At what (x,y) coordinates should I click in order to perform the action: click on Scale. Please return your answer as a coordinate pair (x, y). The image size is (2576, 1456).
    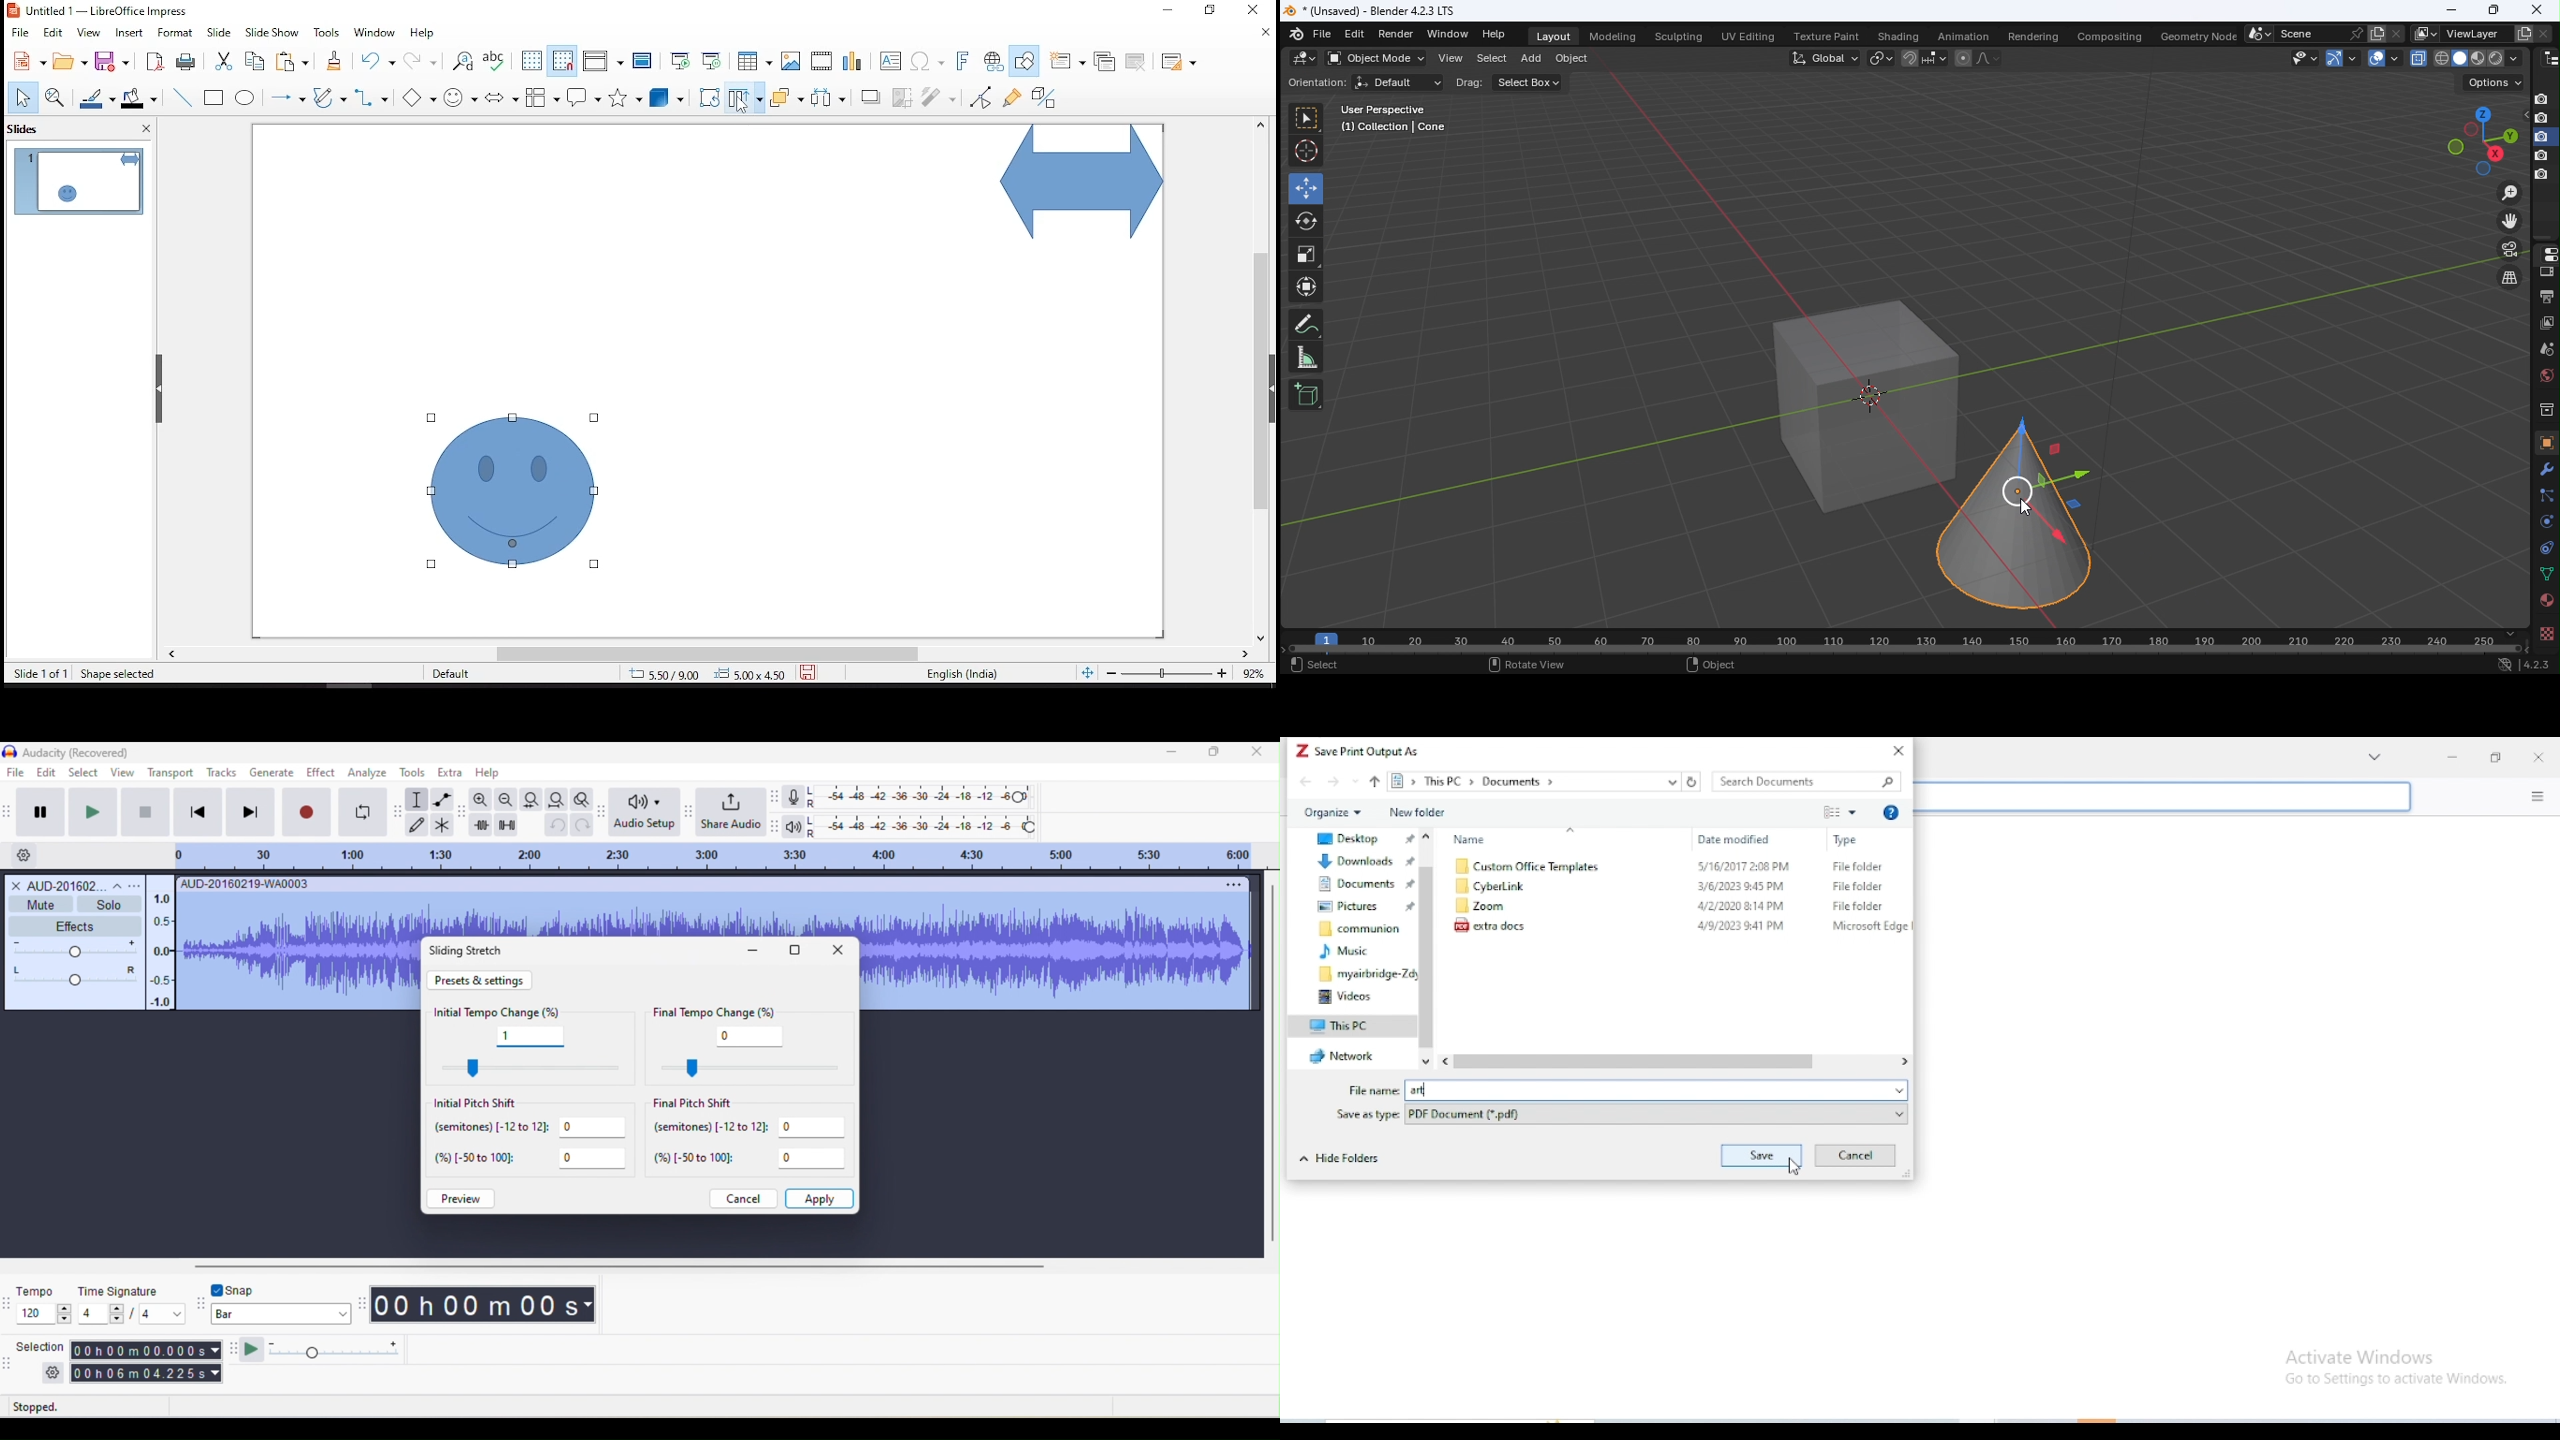
    Looking at the image, I should click on (159, 947).